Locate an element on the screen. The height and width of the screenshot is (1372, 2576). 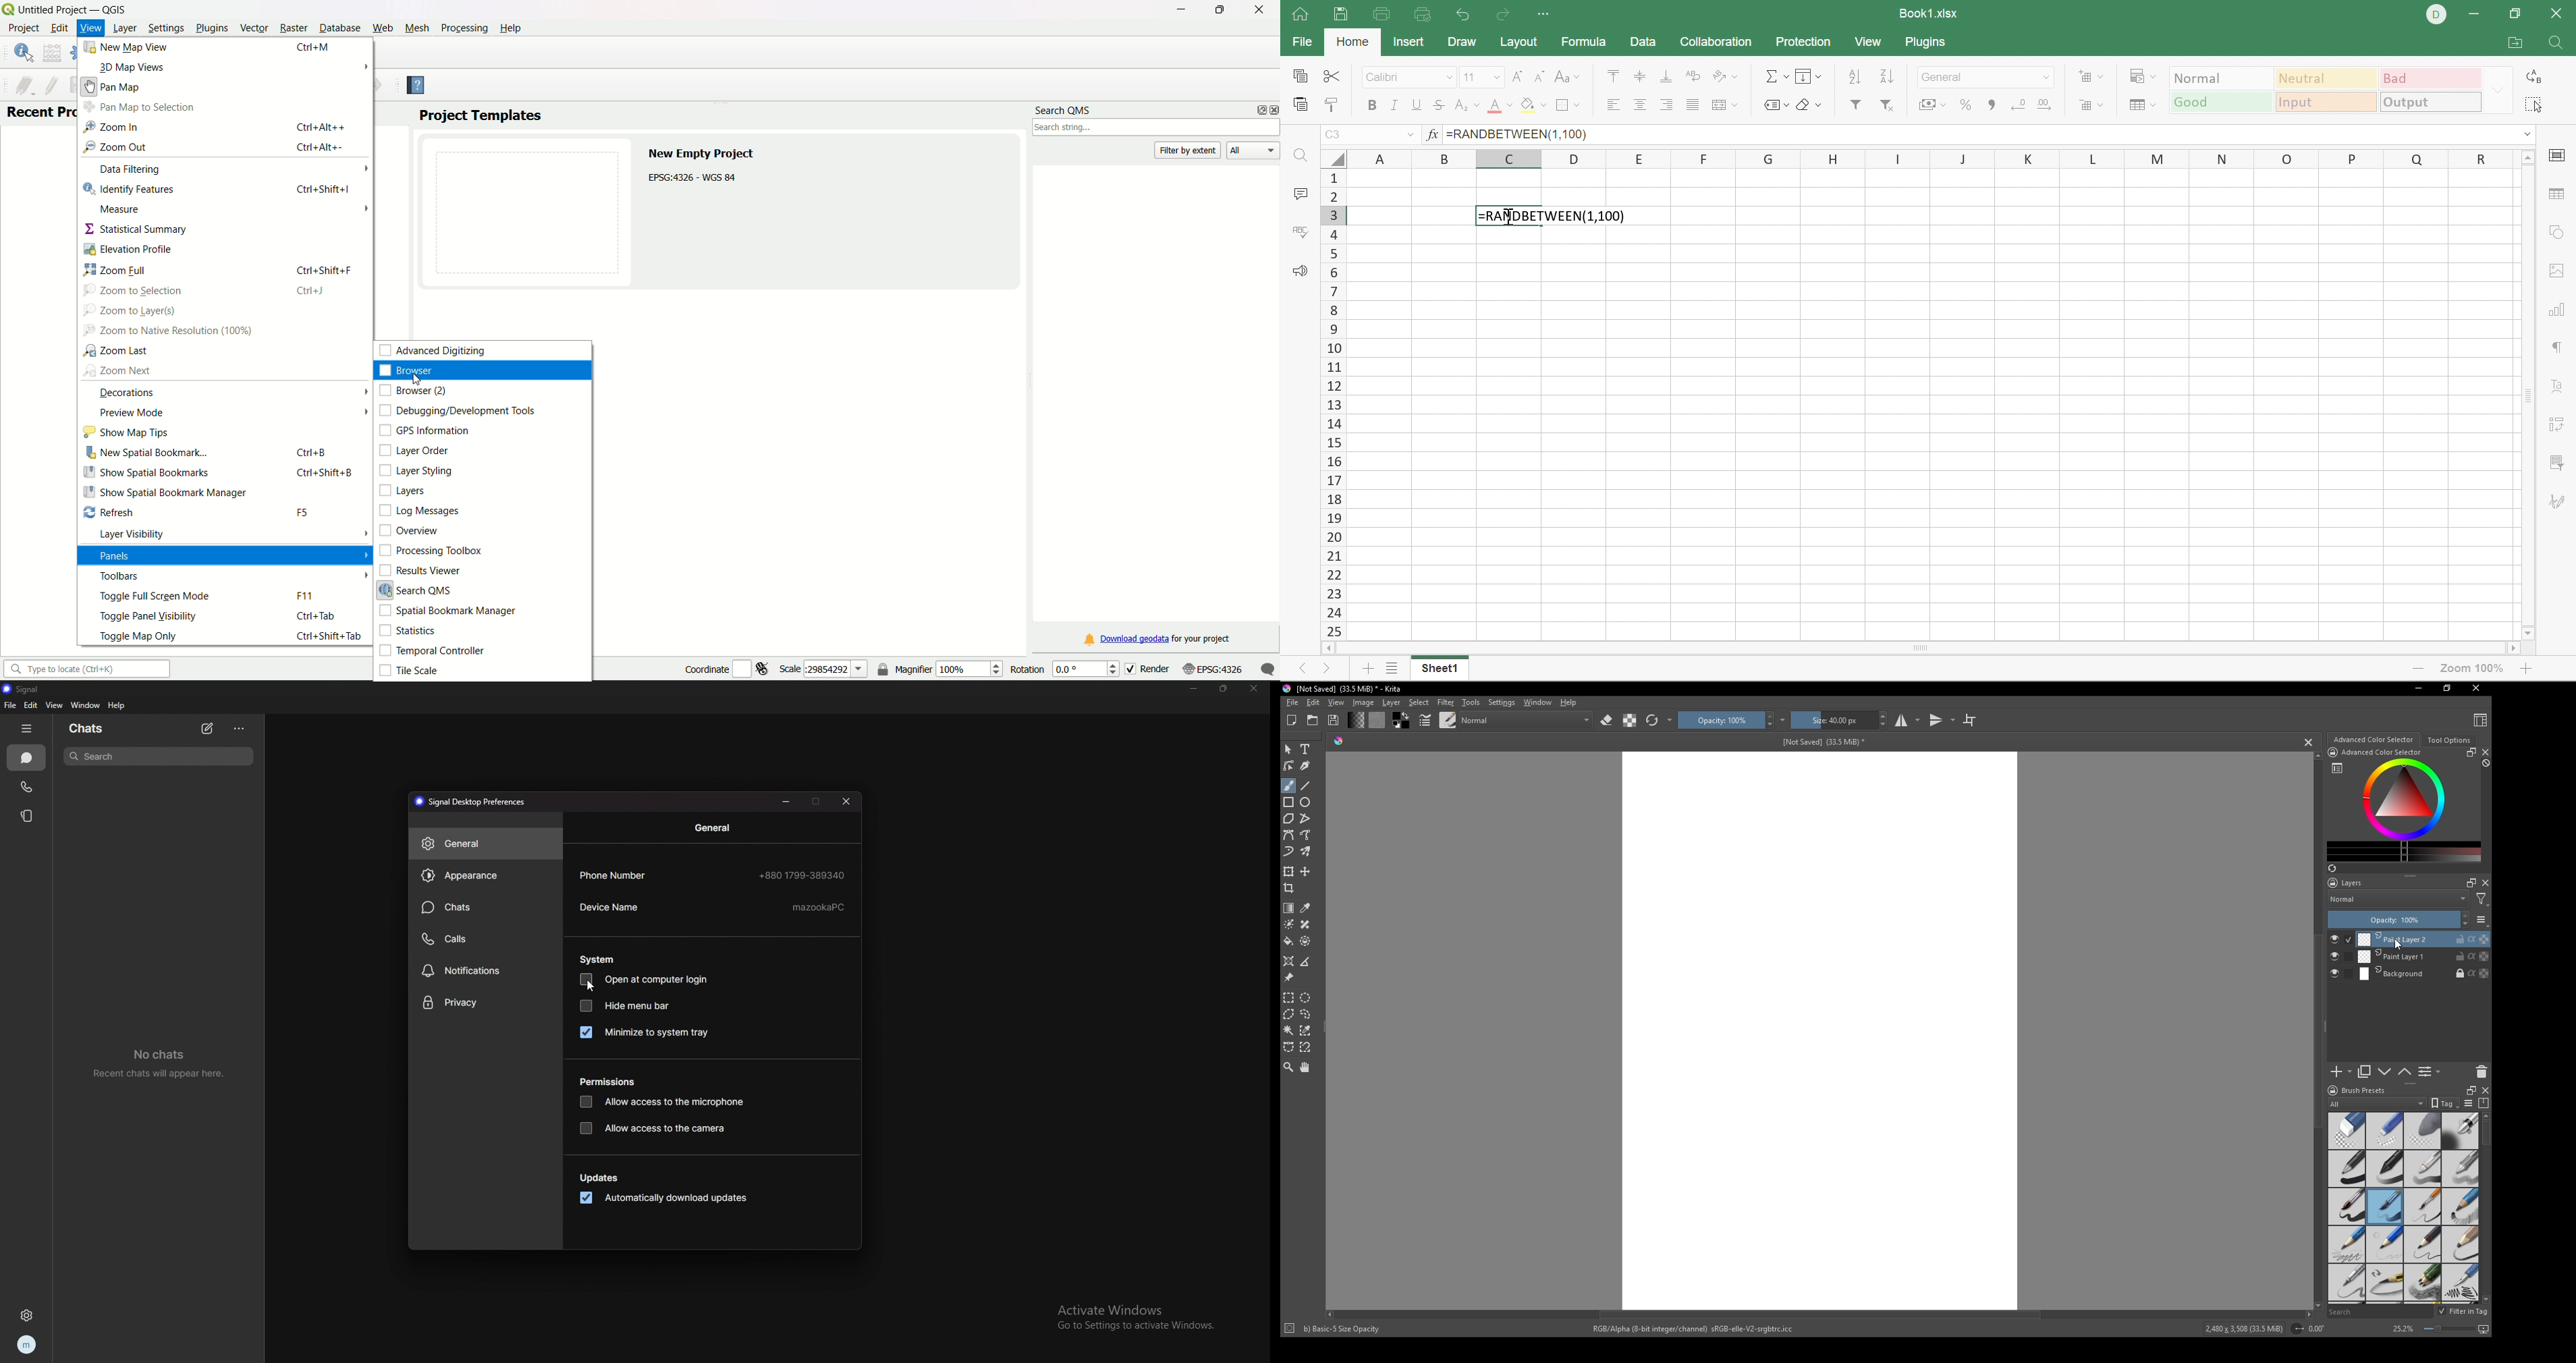
pencil is located at coordinates (2423, 1244).